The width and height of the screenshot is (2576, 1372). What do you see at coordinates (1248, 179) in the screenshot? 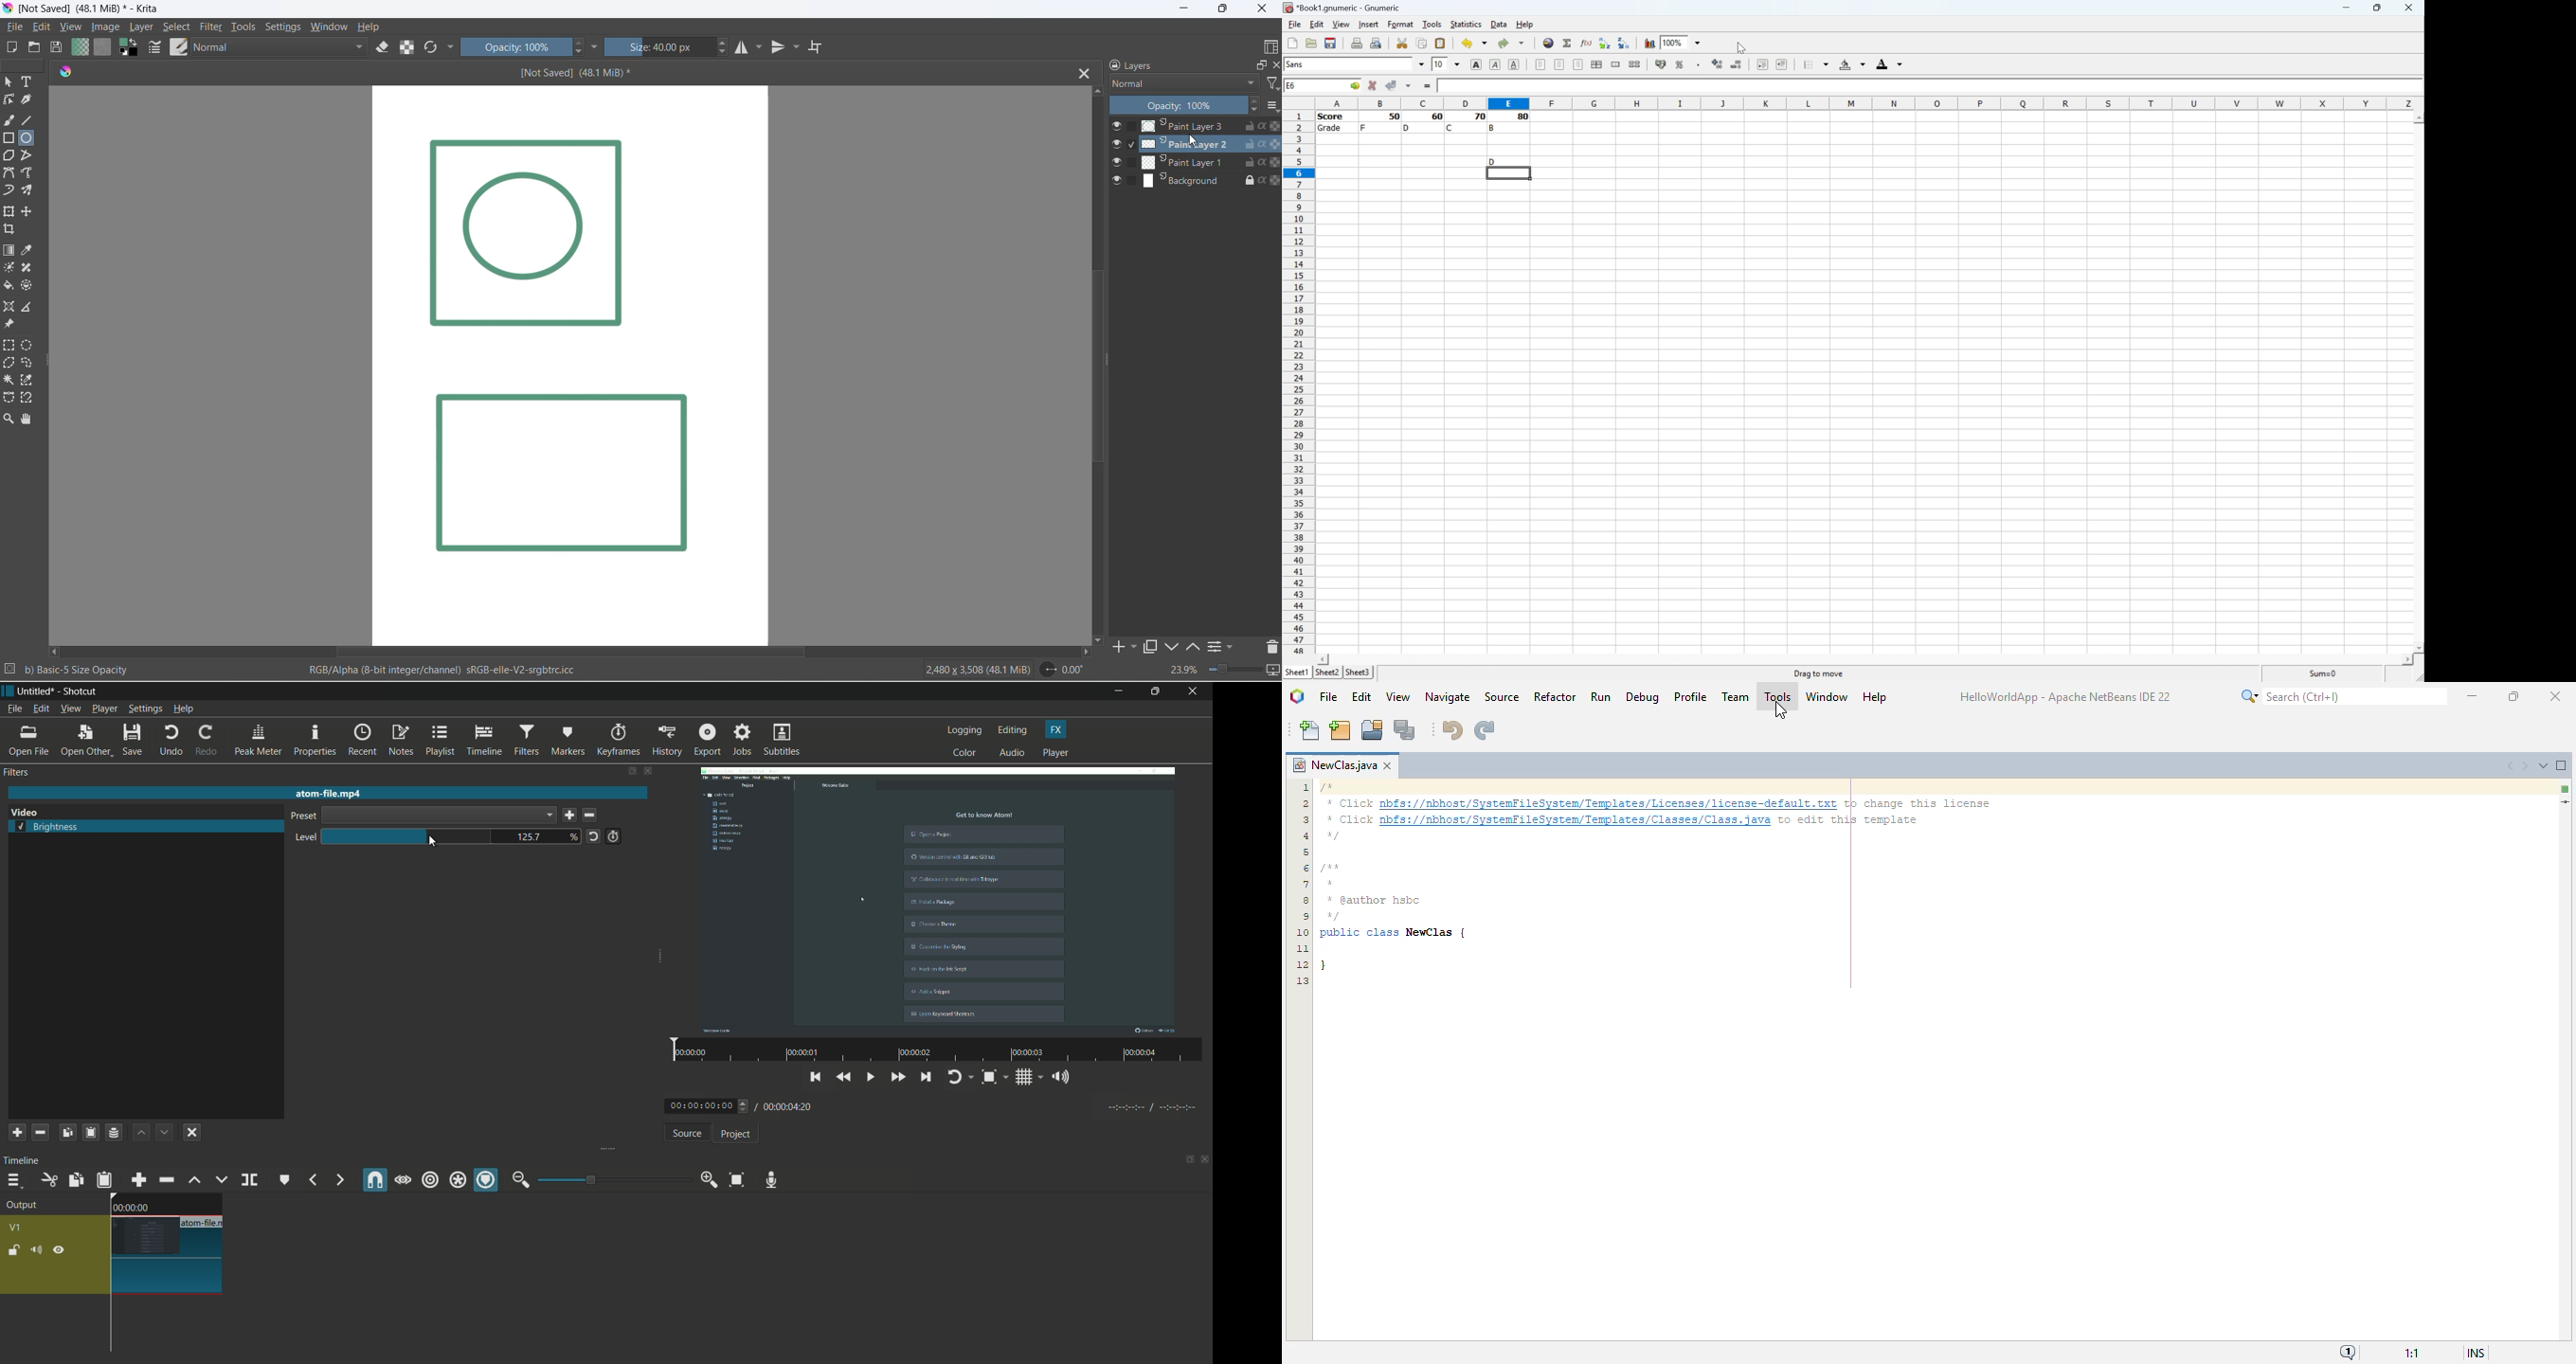
I see `lock` at bounding box center [1248, 179].